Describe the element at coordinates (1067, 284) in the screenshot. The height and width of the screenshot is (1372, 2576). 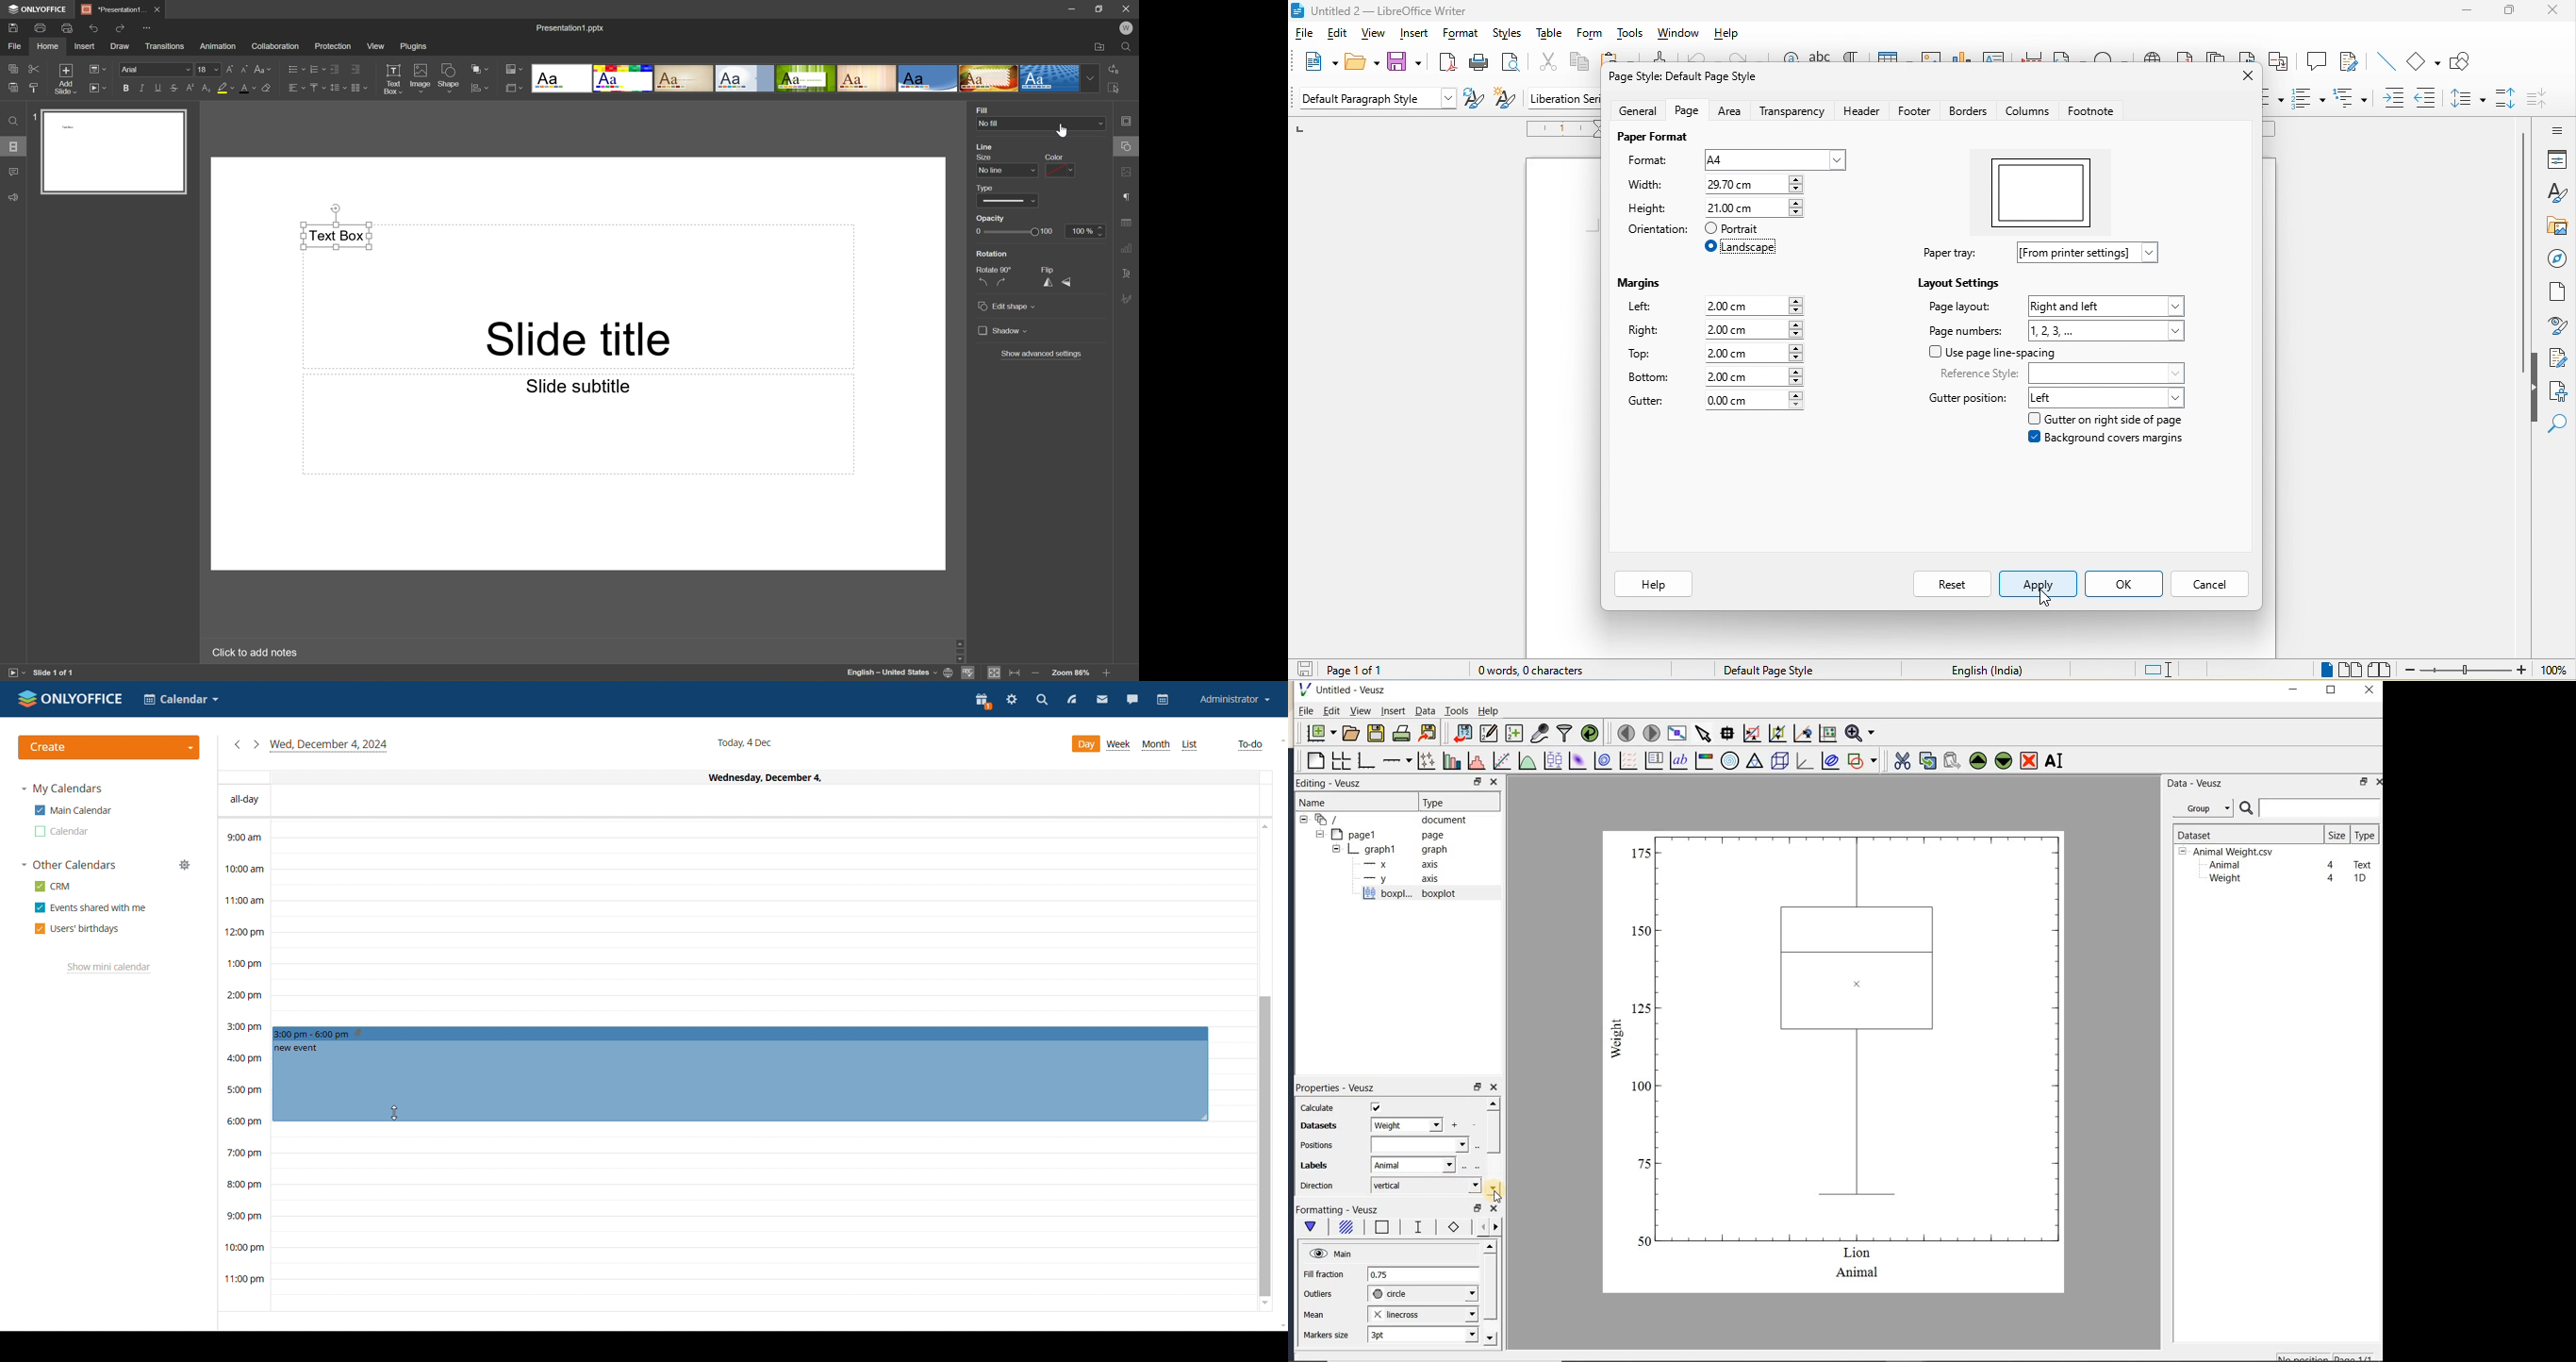
I see `Flip Vertical` at that location.